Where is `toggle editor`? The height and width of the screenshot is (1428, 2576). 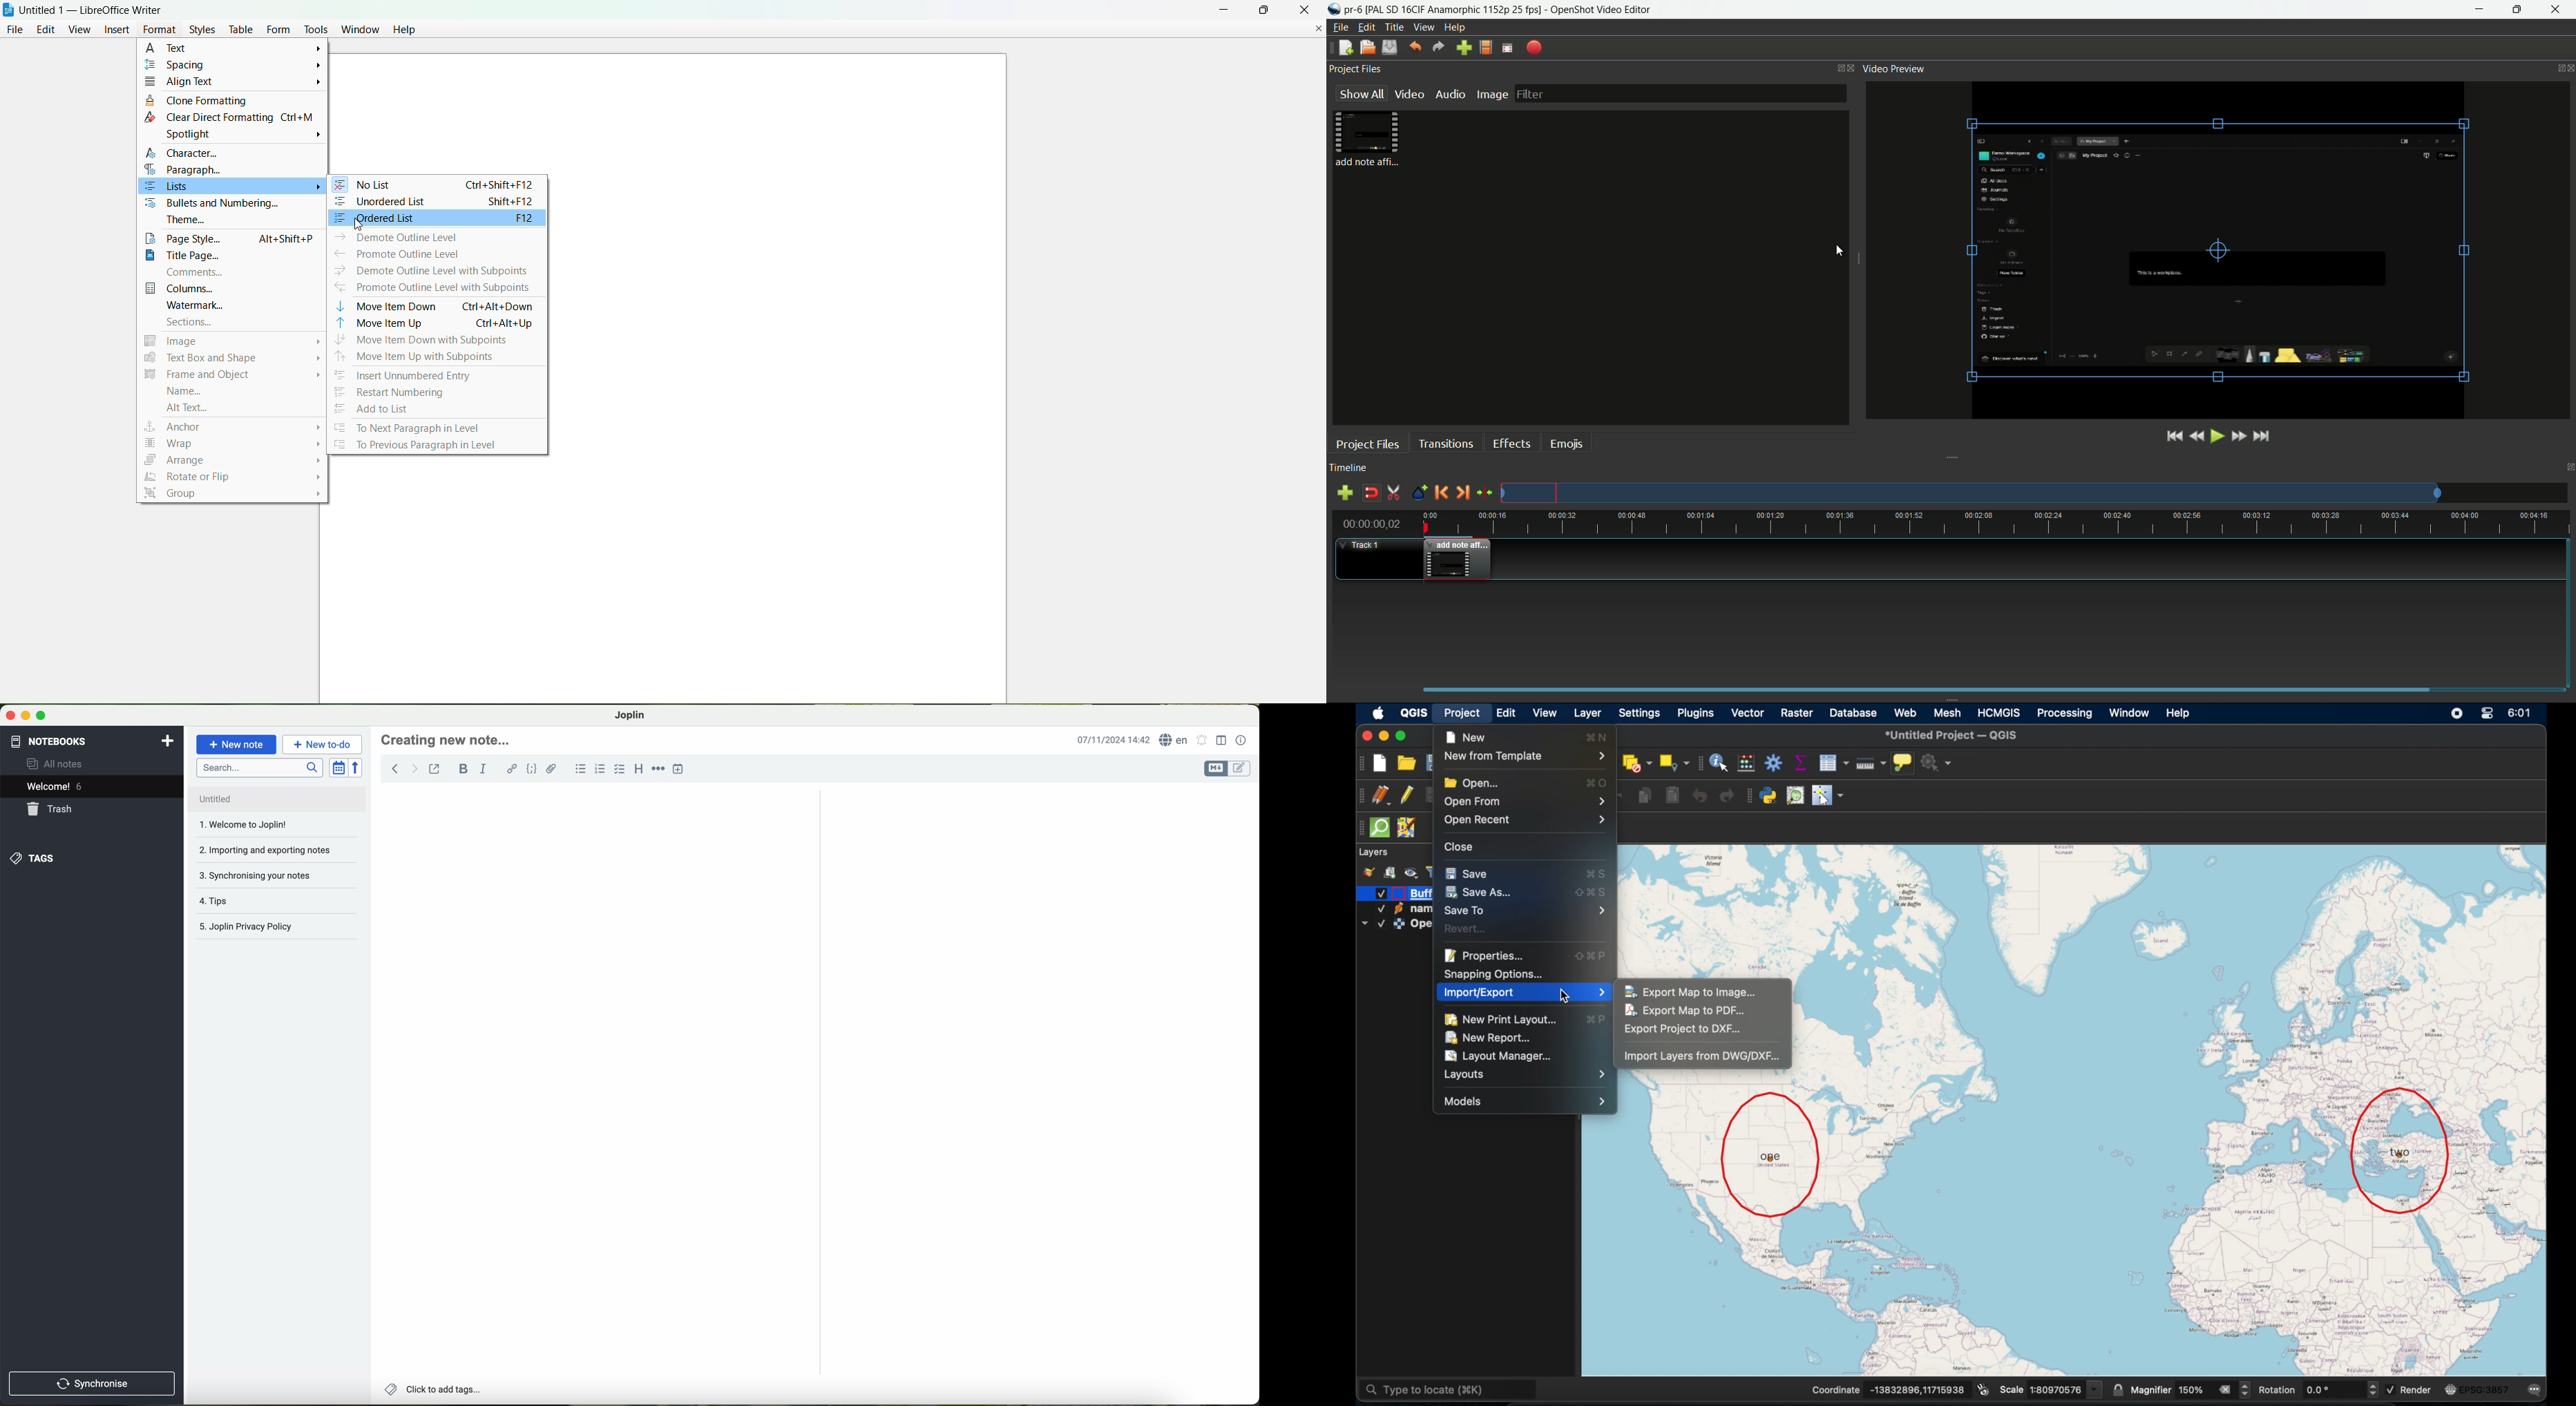
toggle editor is located at coordinates (1227, 768).